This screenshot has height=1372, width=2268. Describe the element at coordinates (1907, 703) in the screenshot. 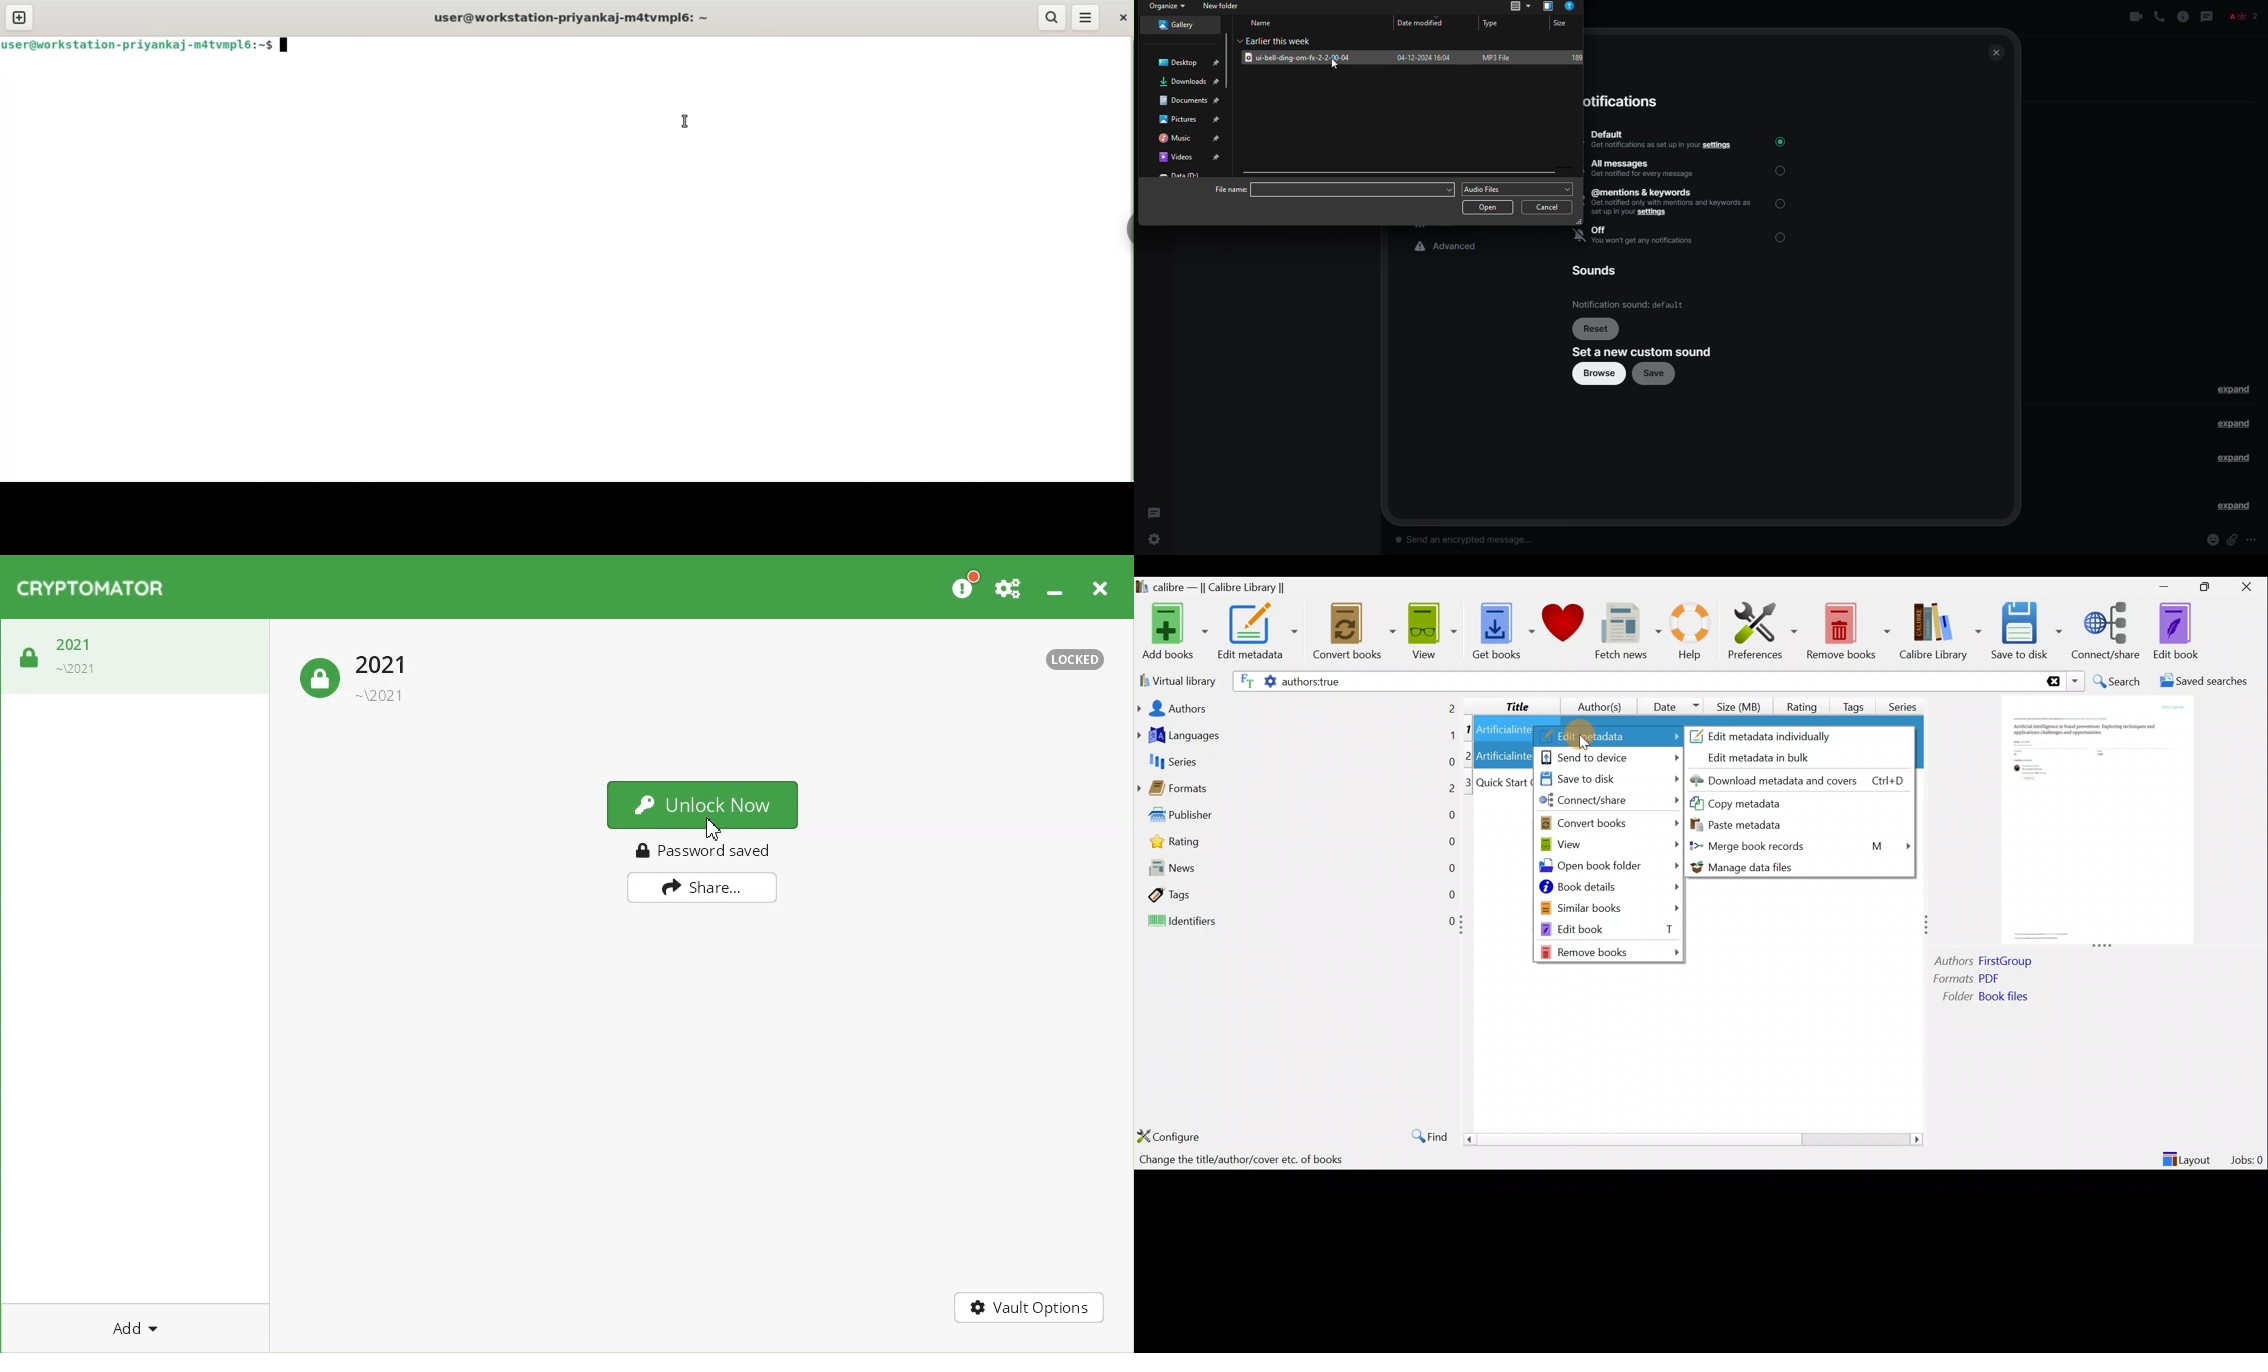

I see `Series` at that location.